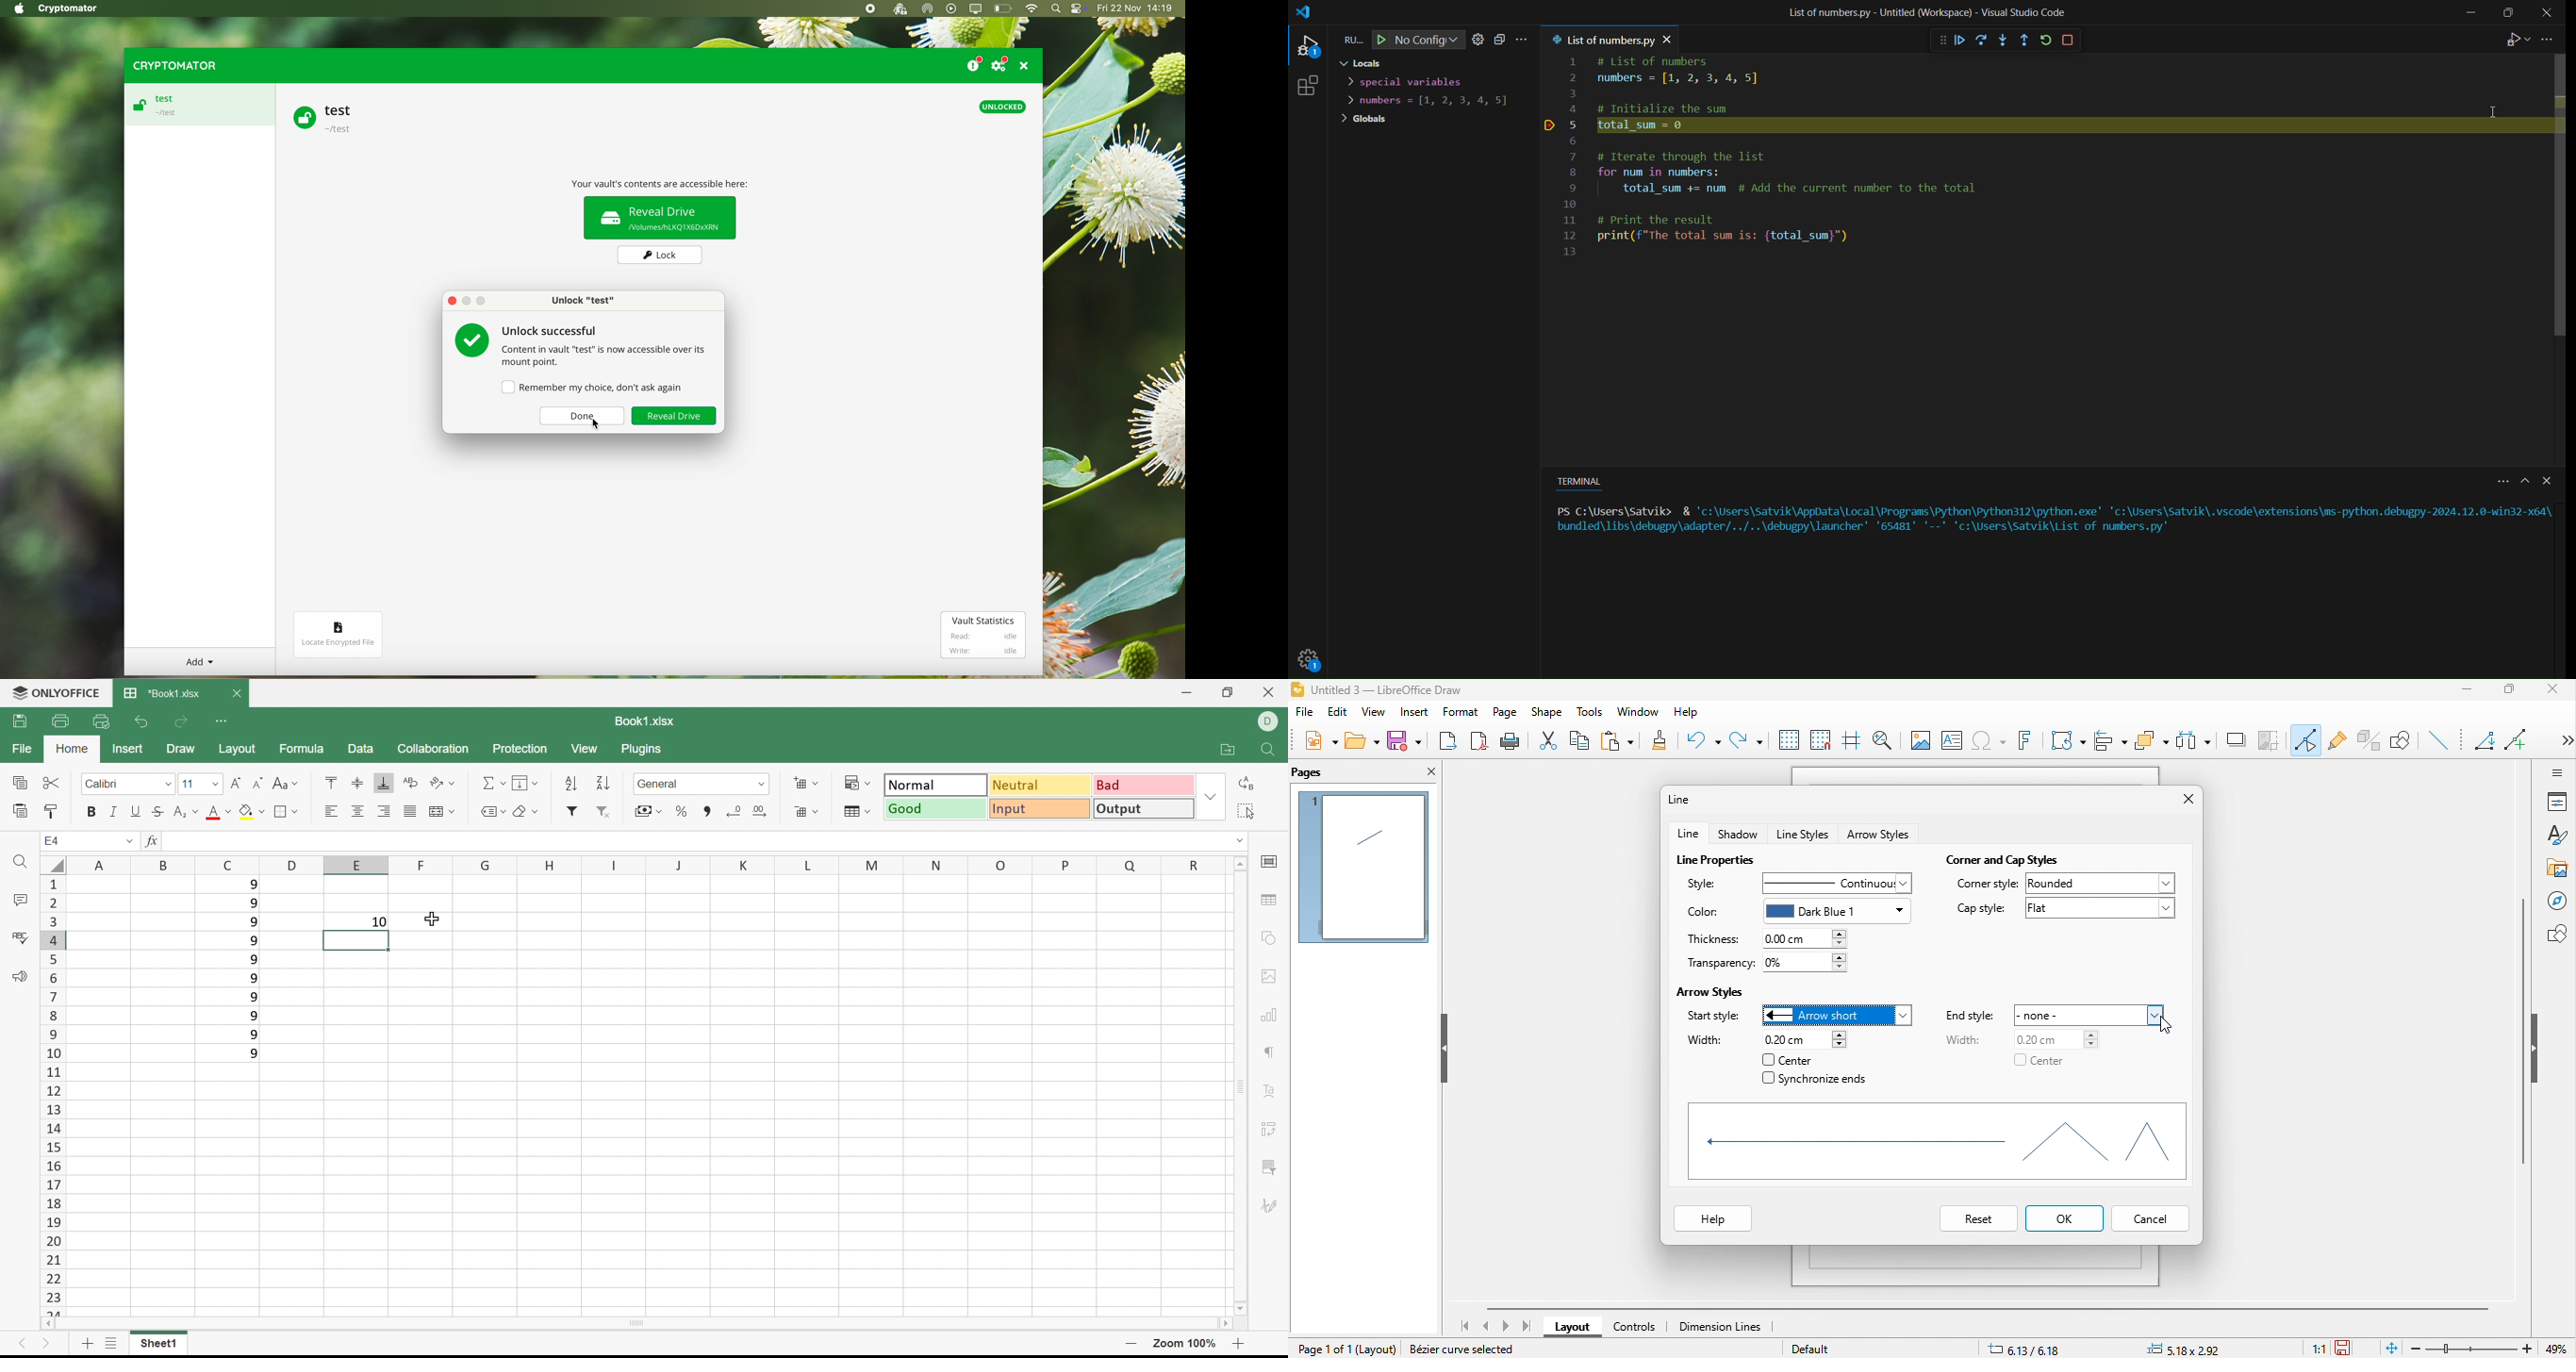  Describe the element at coordinates (1958, 40) in the screenshot. I see `continue` at that location.